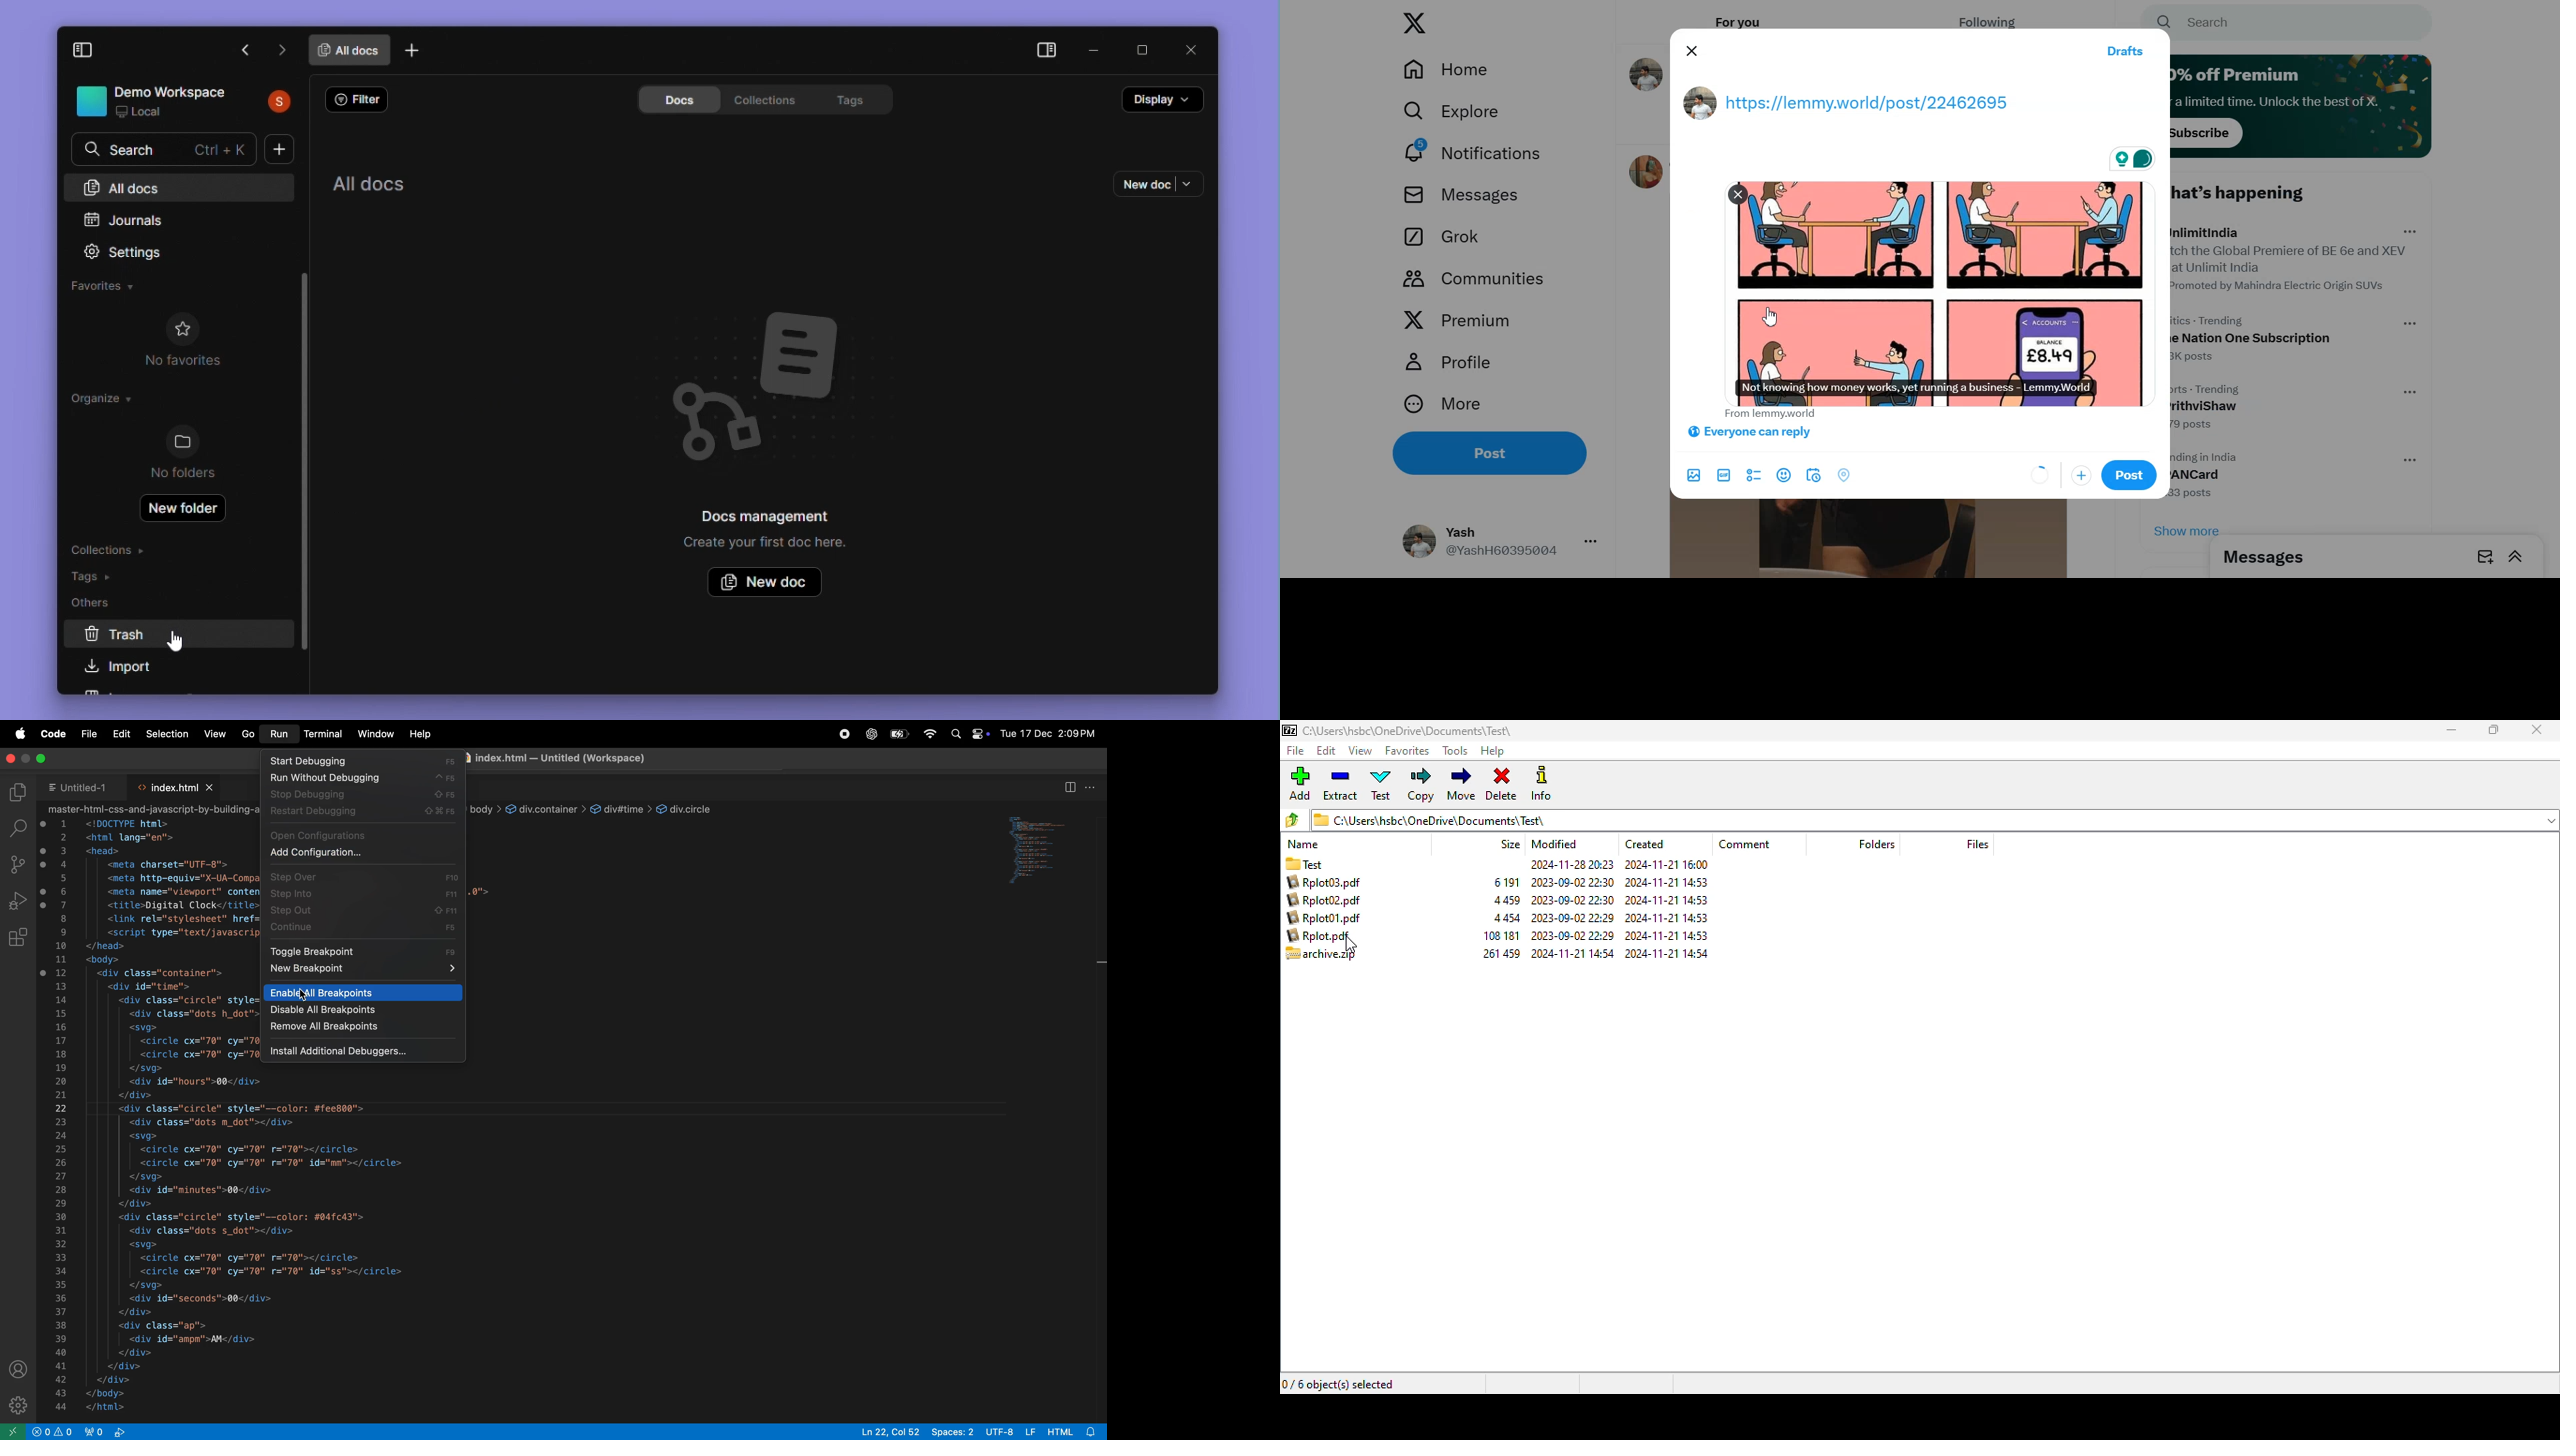  Describe the element at coordinates (2520, 558) in the screenshot. I see `arrow up` at that location.